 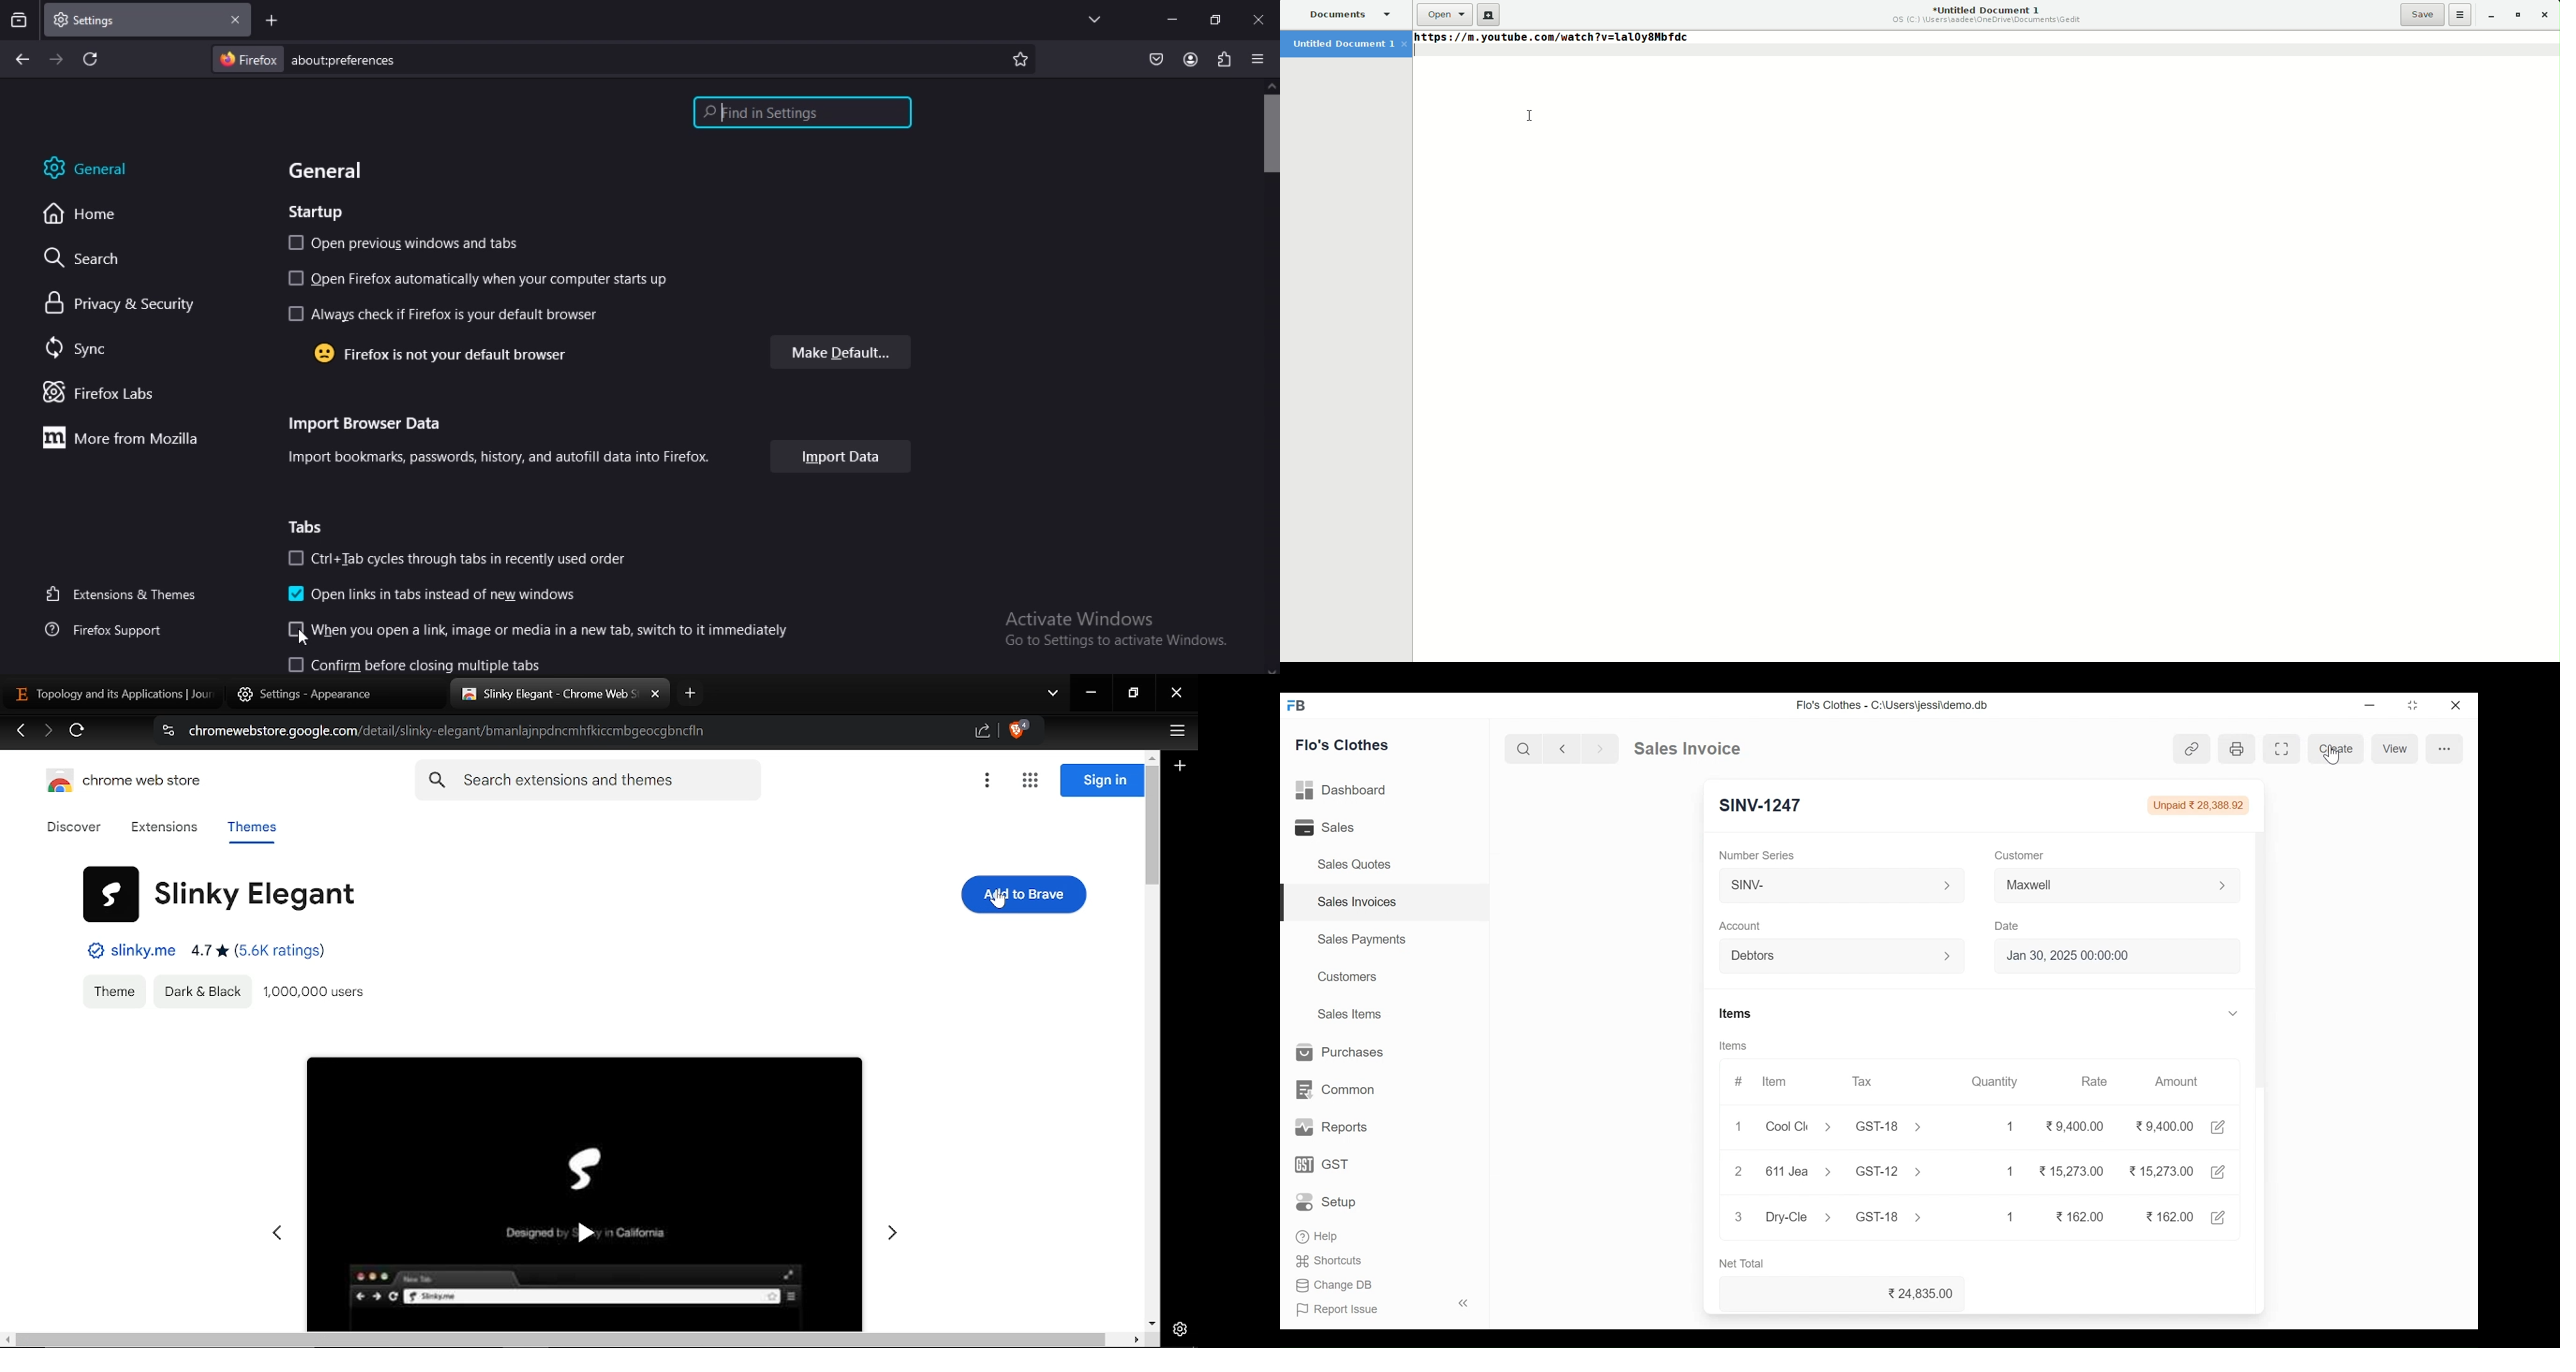 I want to click on 1, so click(x=2010, y=1216).